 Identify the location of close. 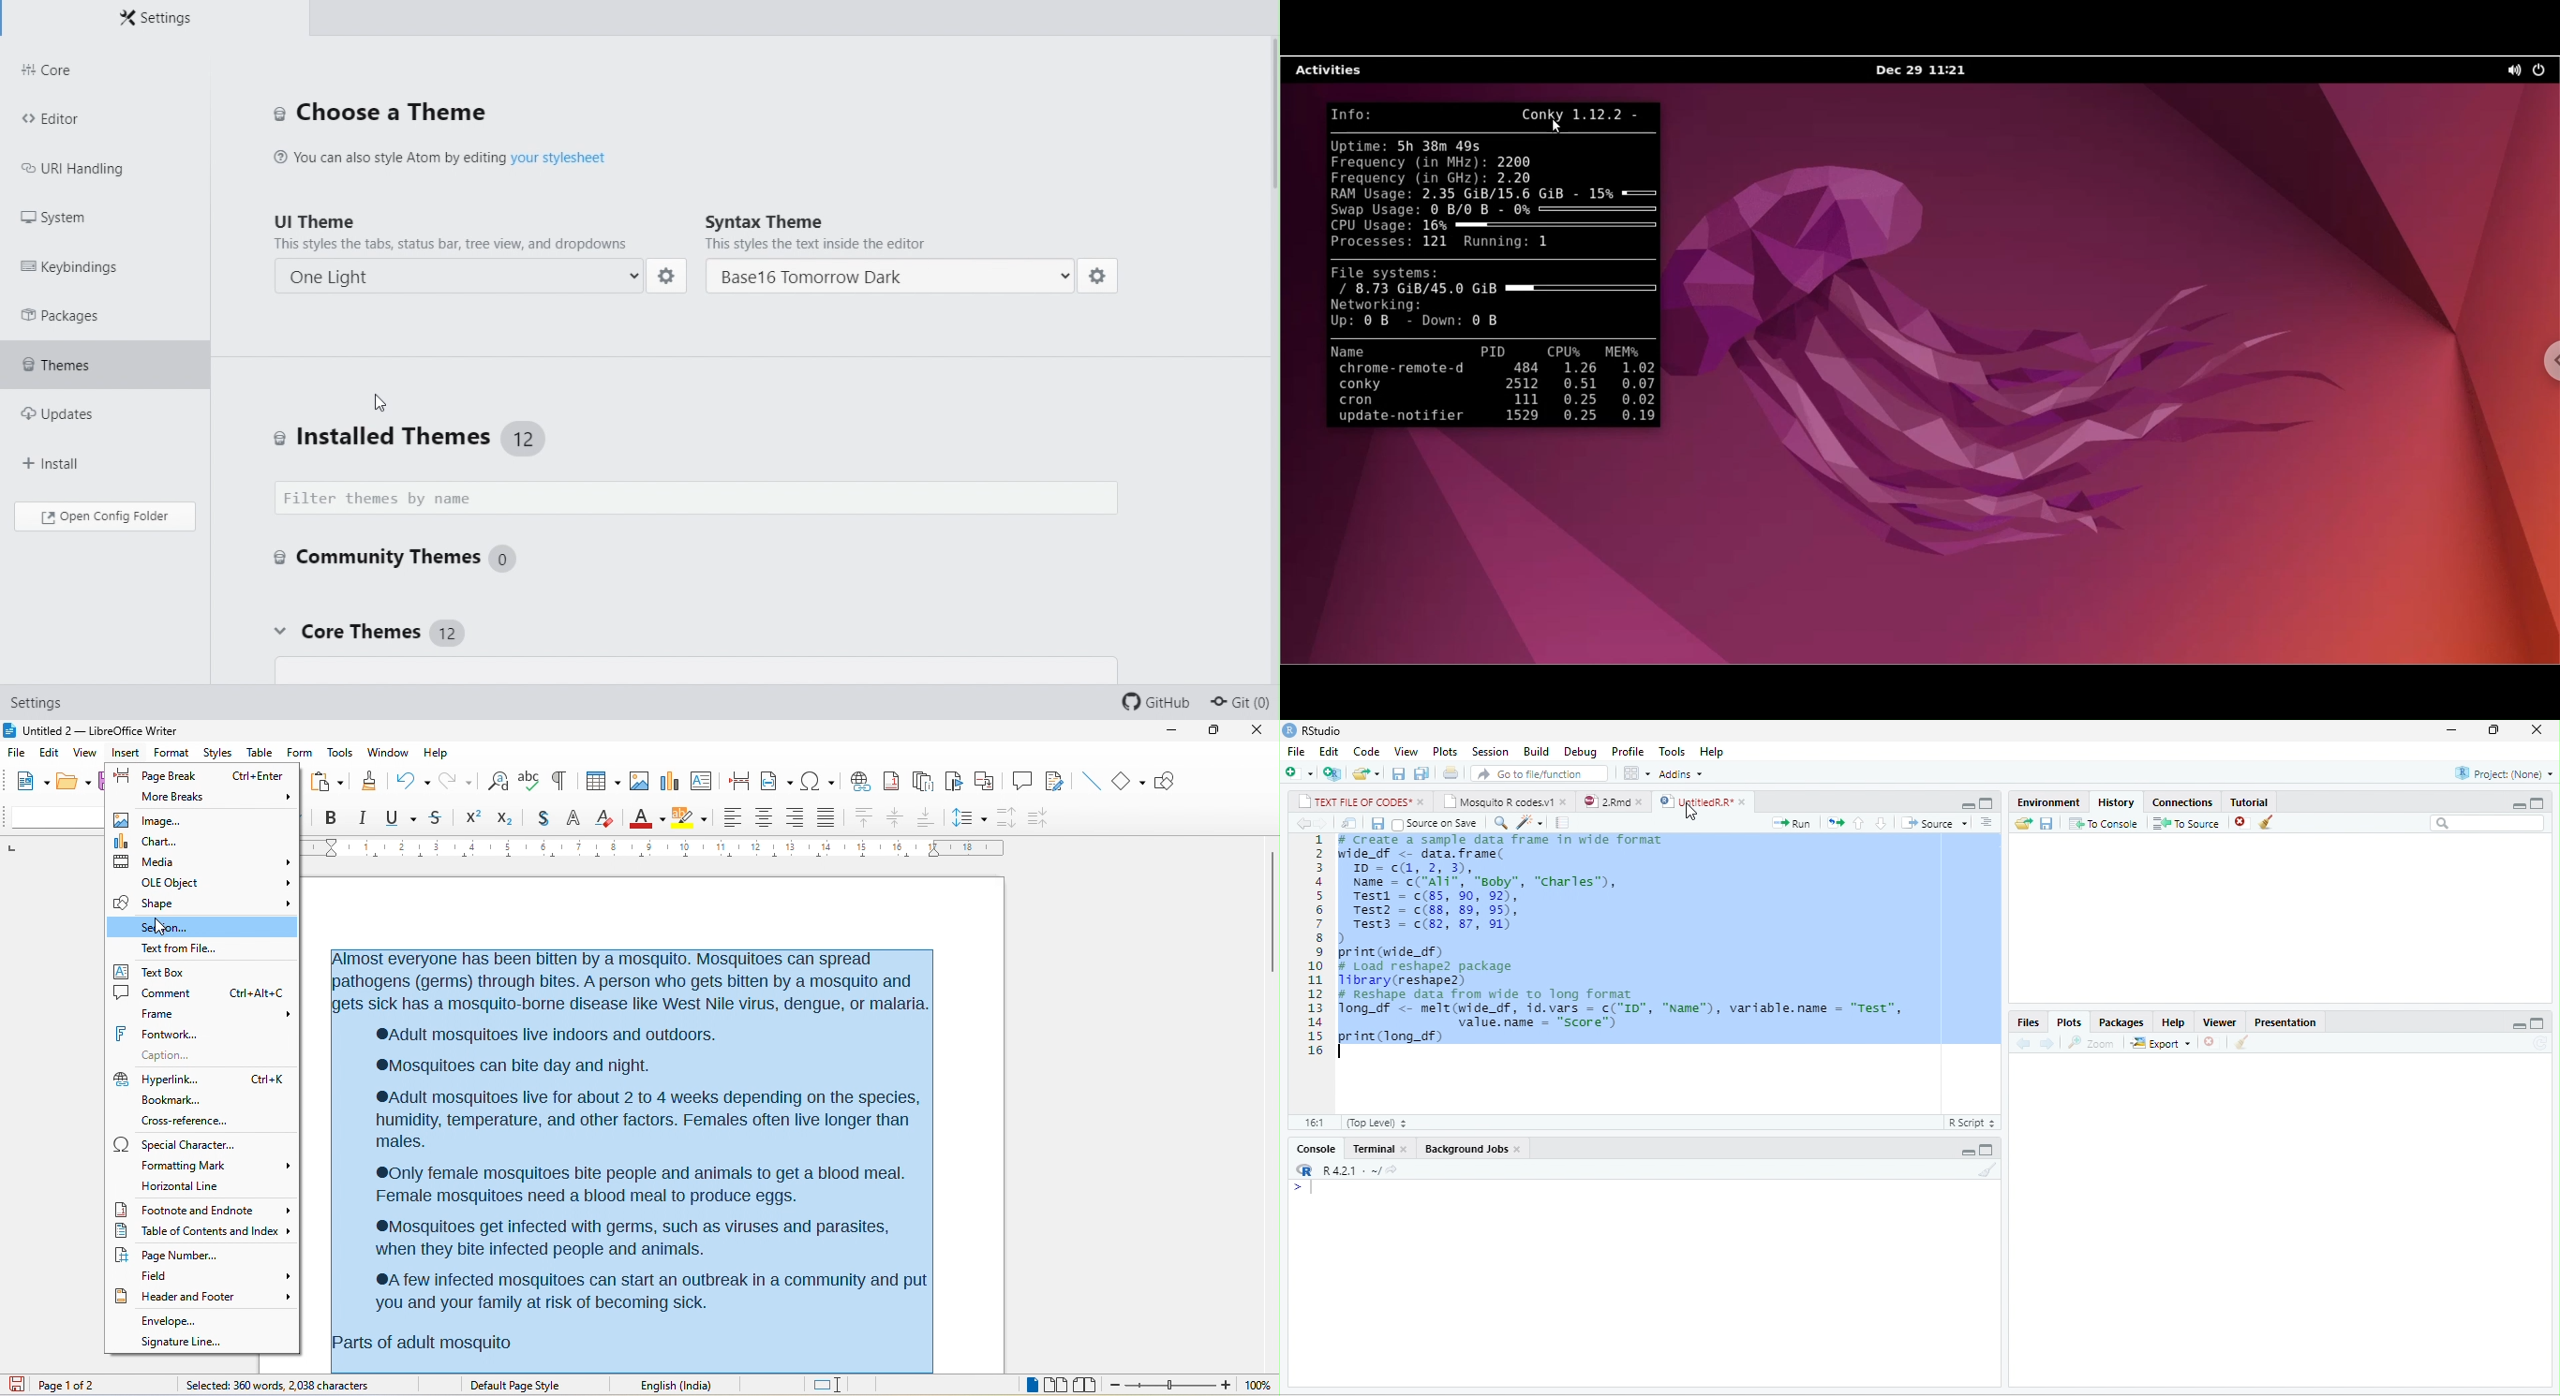
(2538, 729).